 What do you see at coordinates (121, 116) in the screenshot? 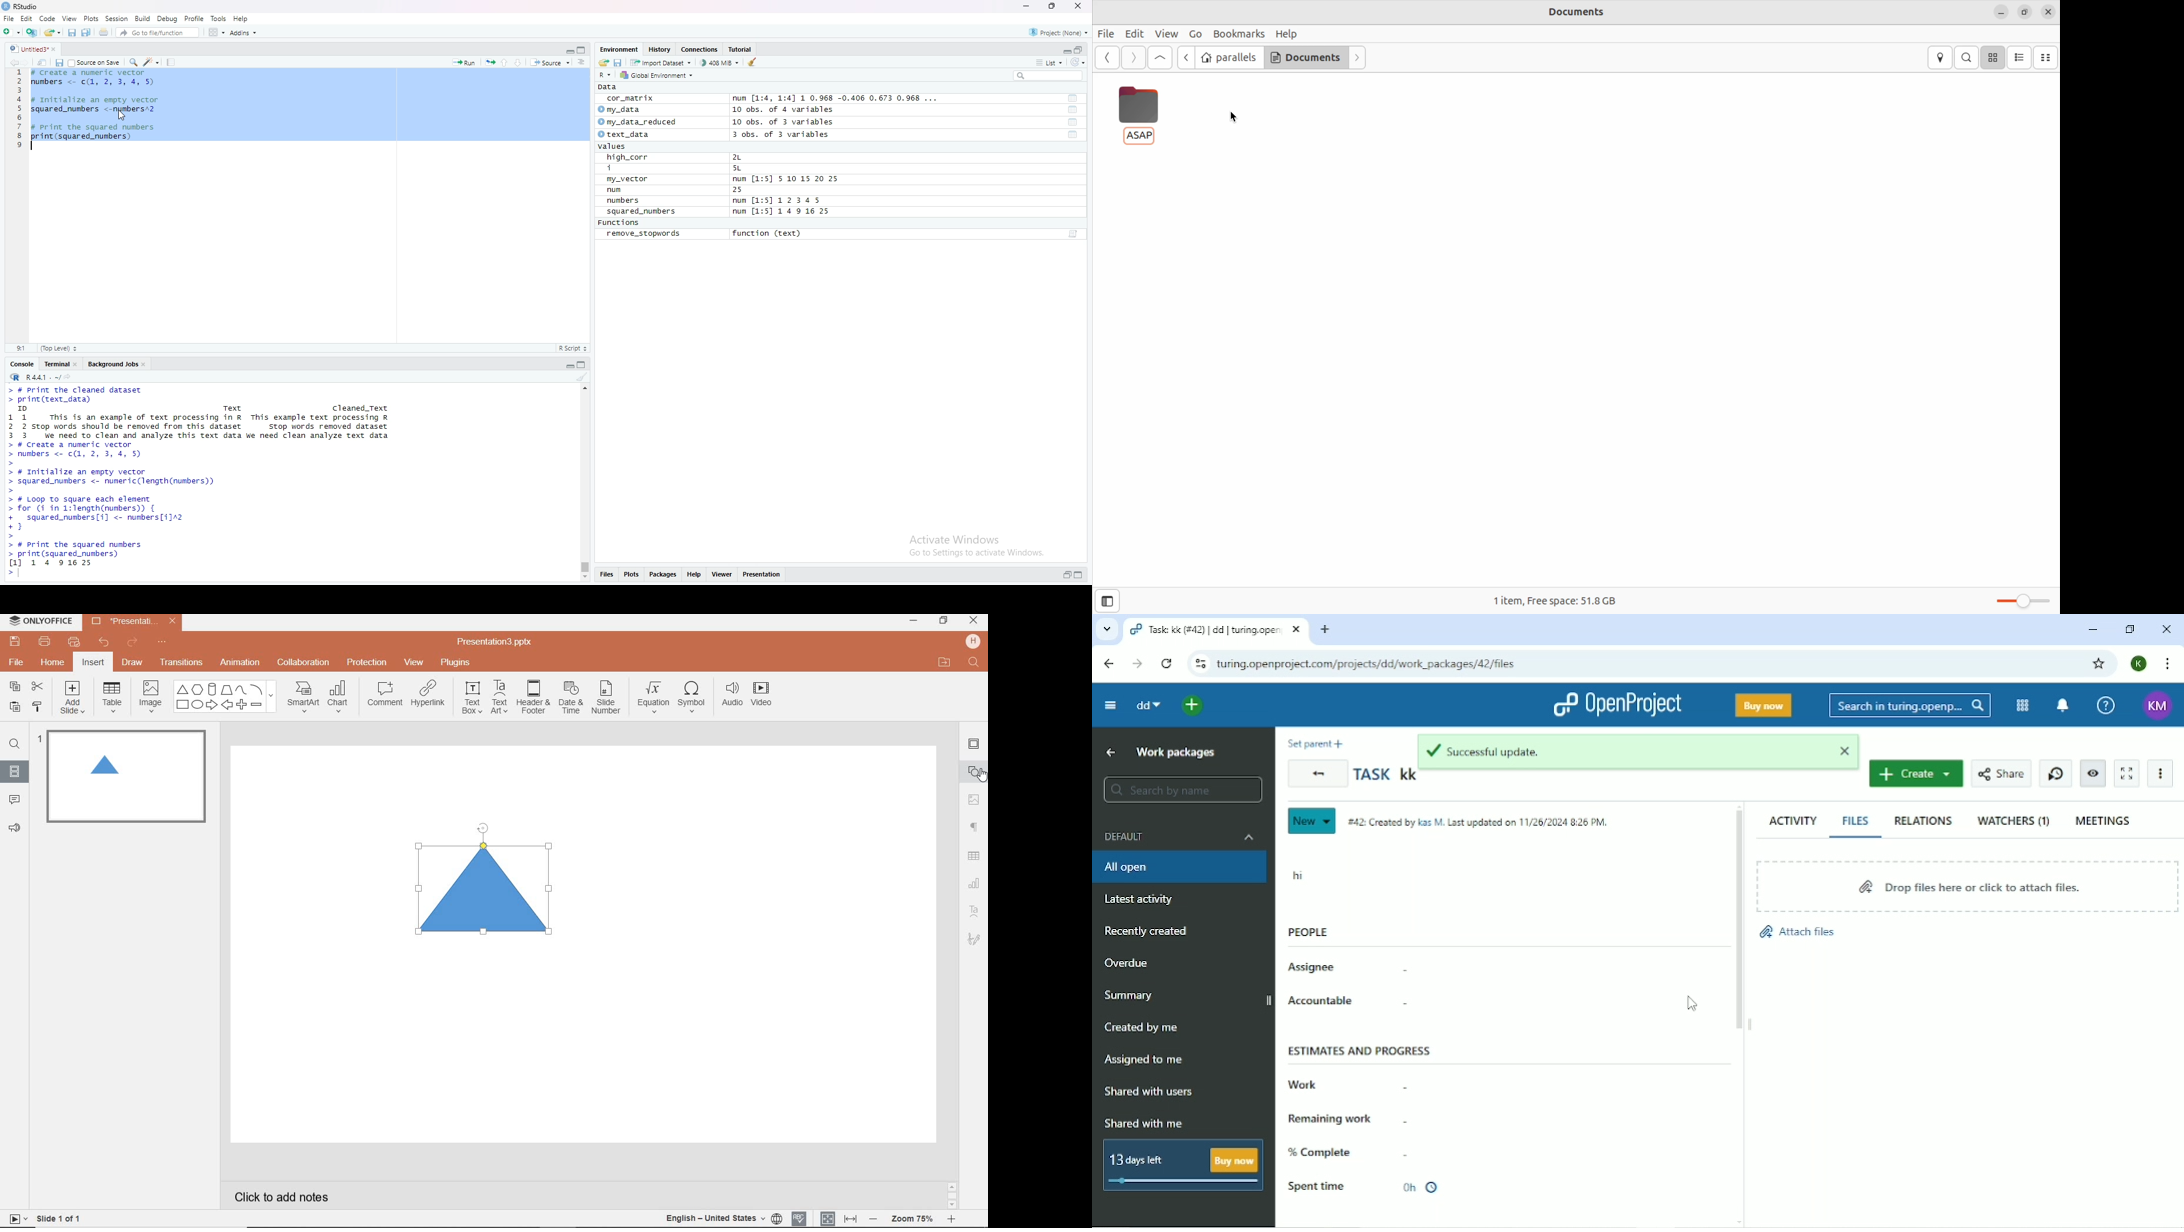
I see `cursor` at bounding box center [121, 116].